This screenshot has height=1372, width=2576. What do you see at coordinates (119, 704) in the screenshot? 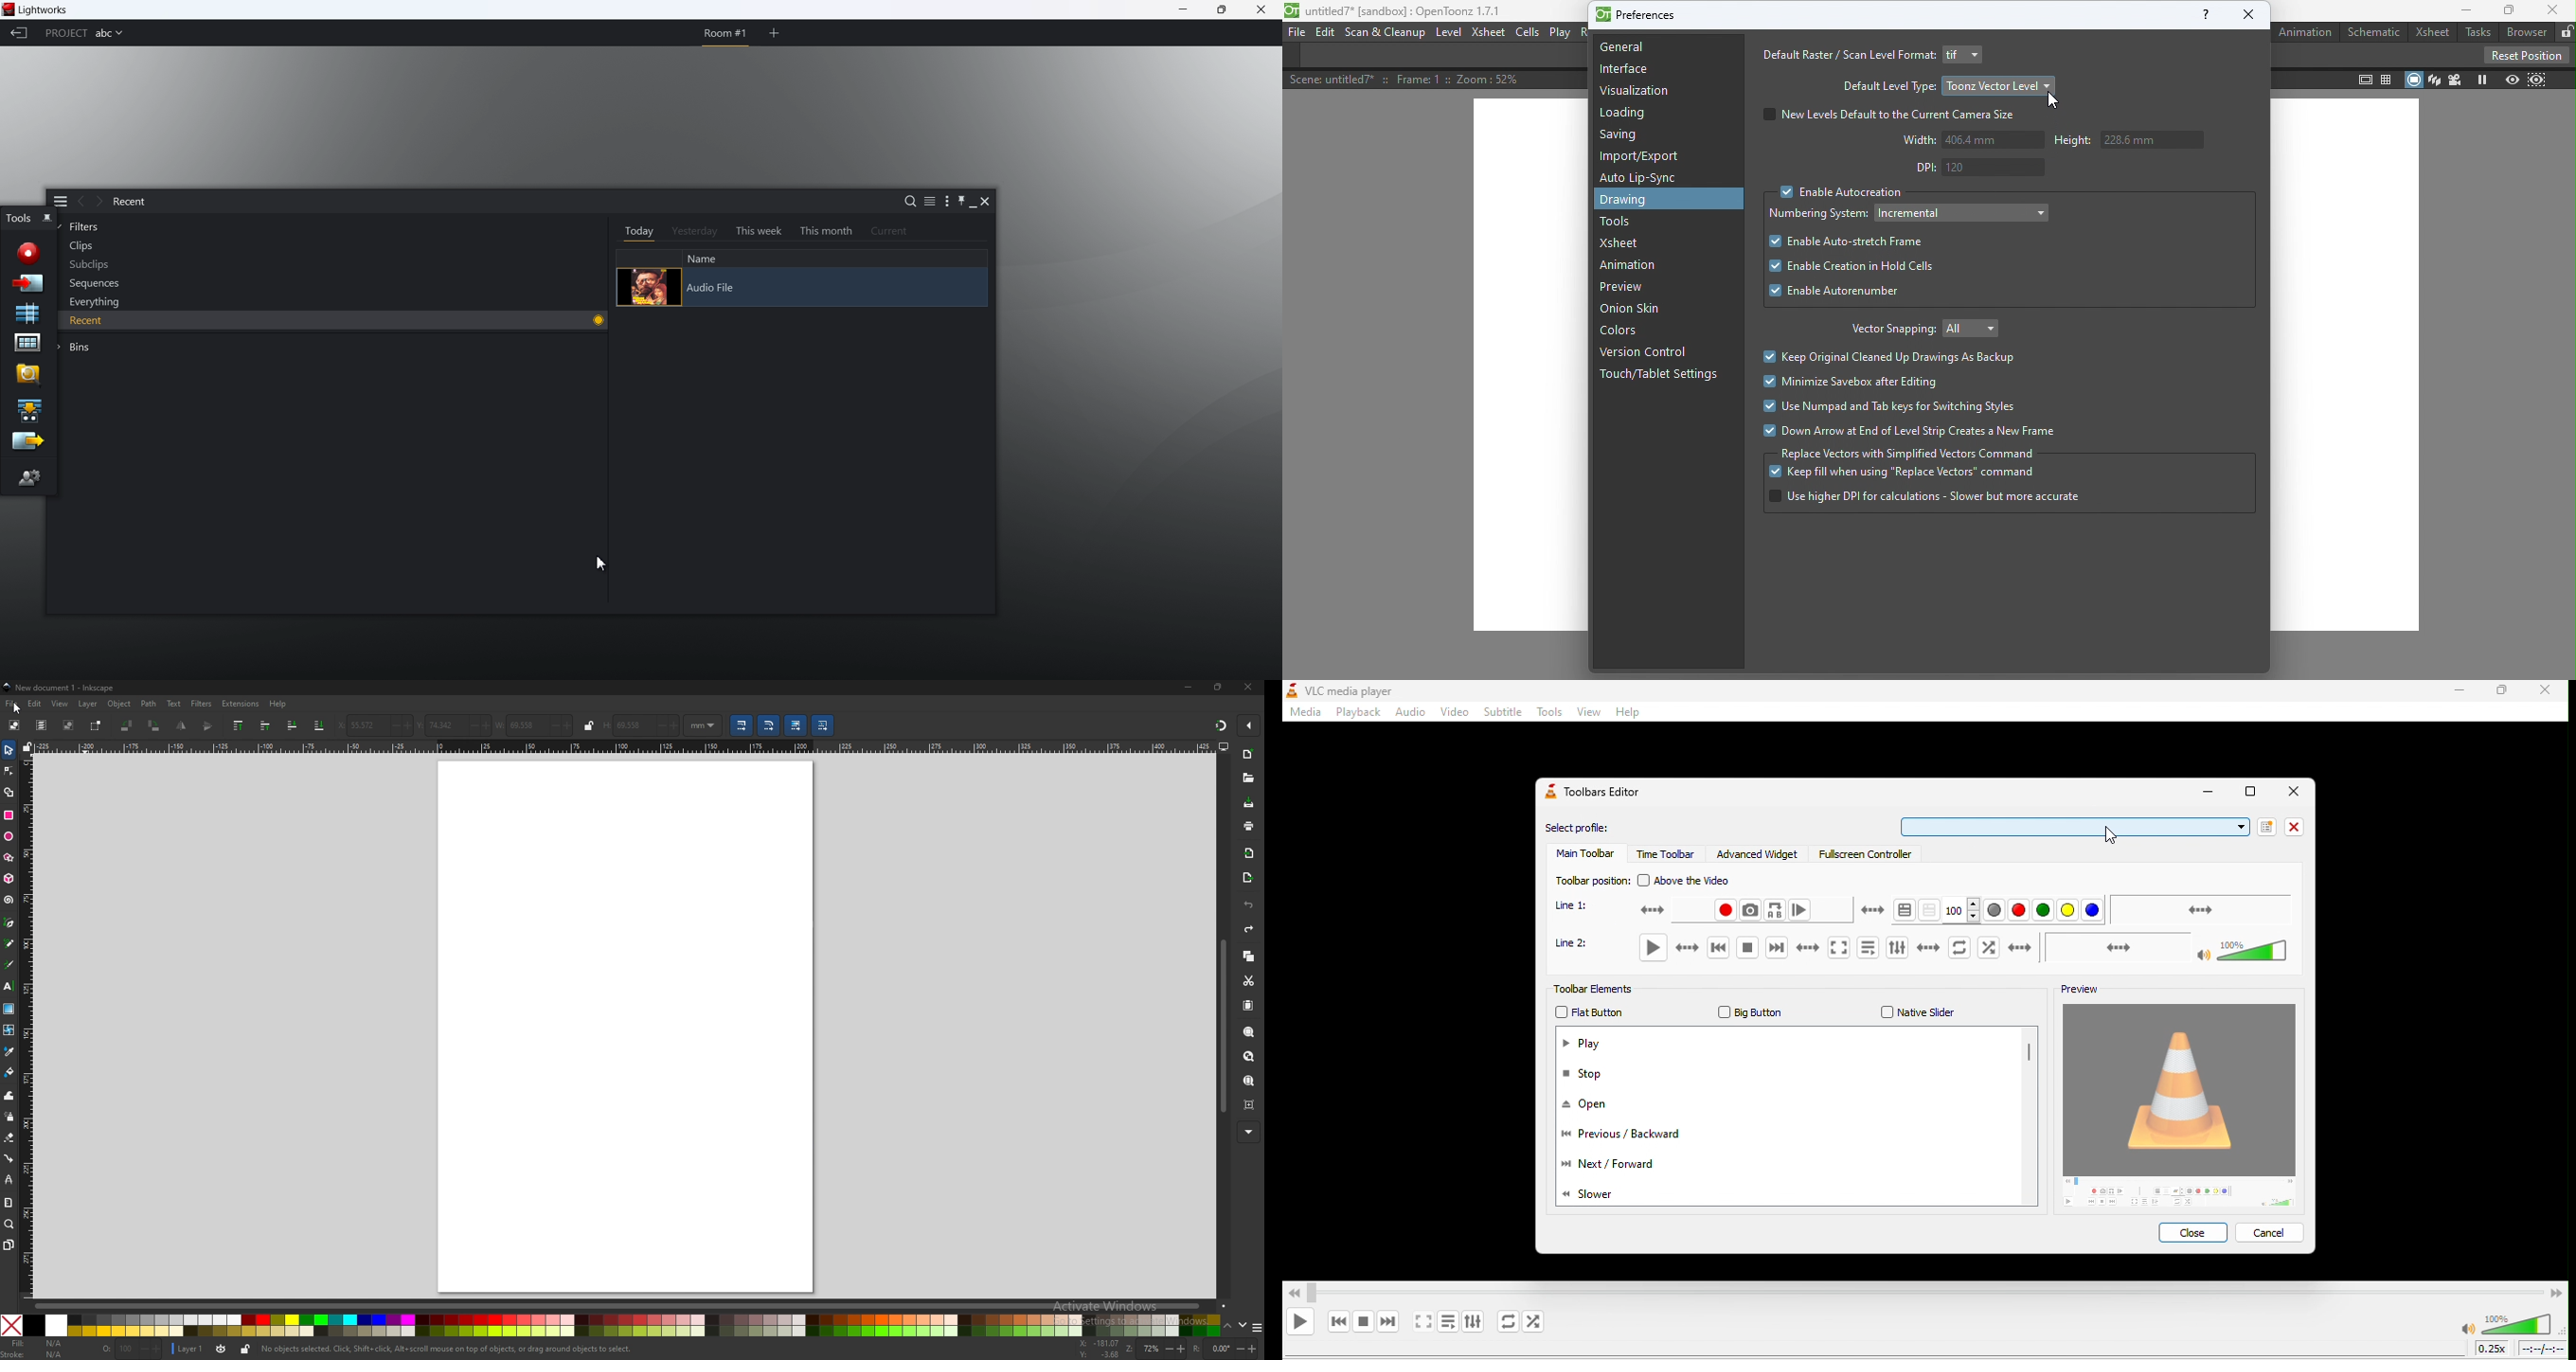
I see `object` at bounding box center [119, 704].